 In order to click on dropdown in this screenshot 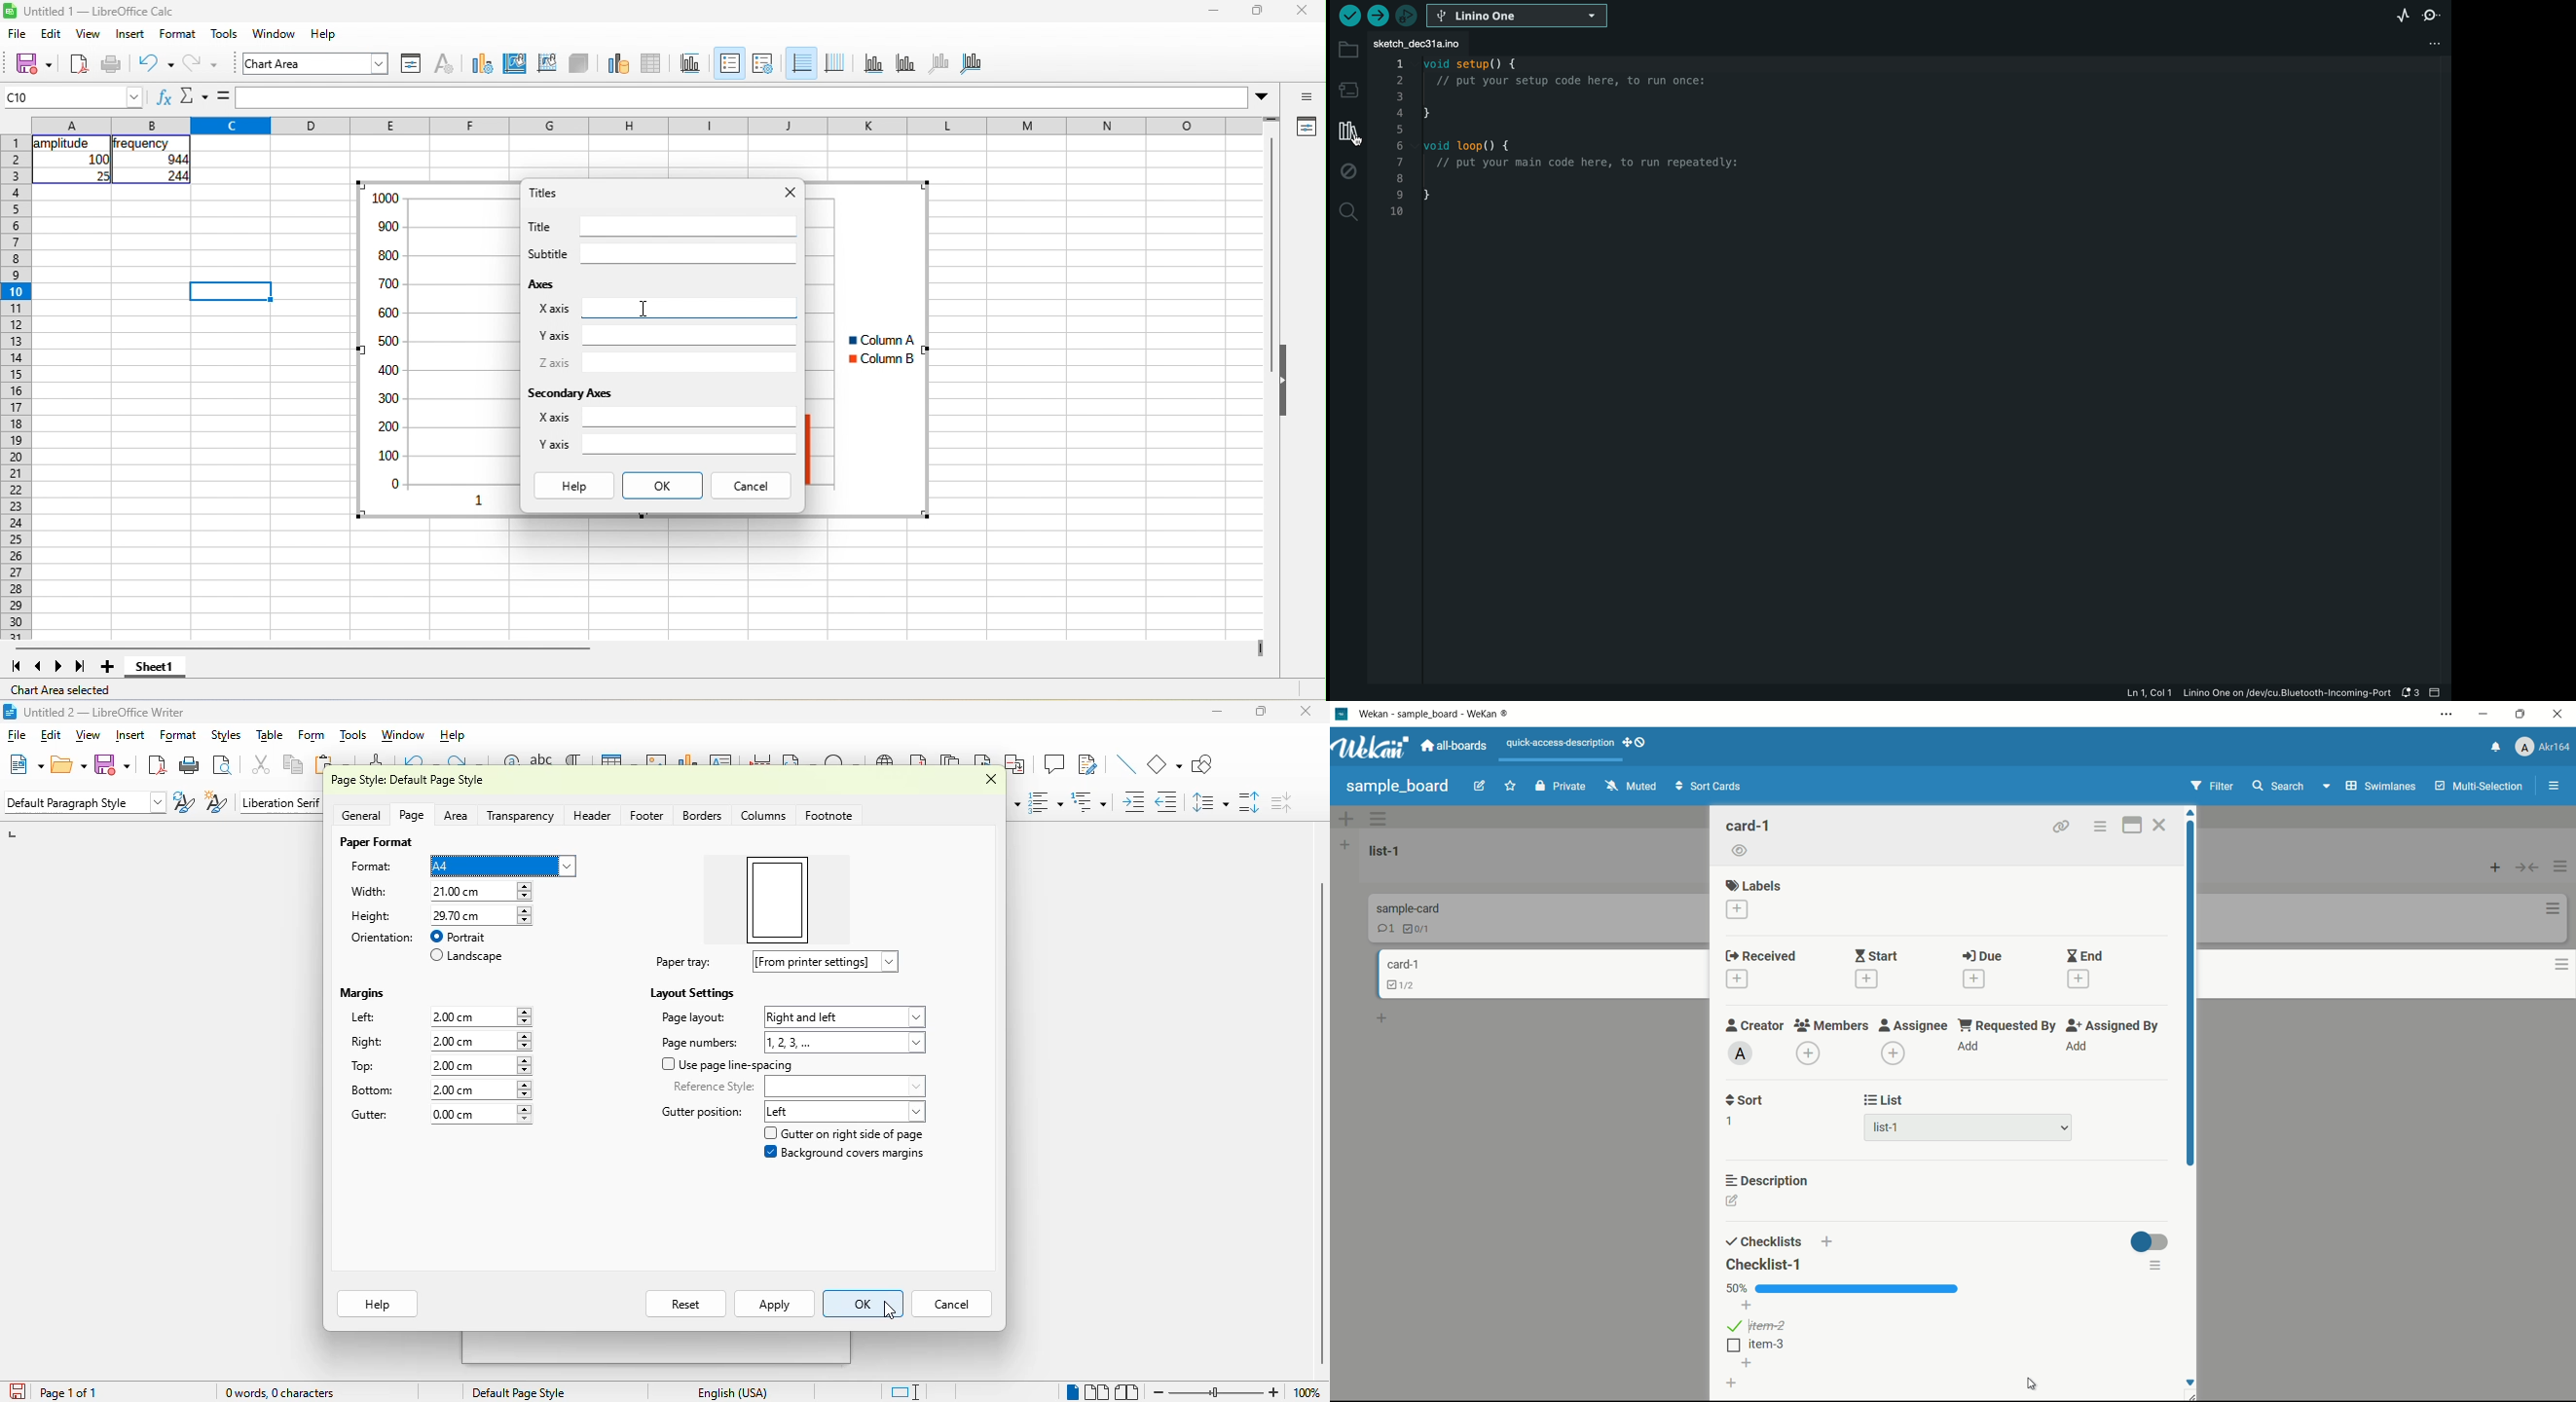, I will do `click(2064, 1127)`.